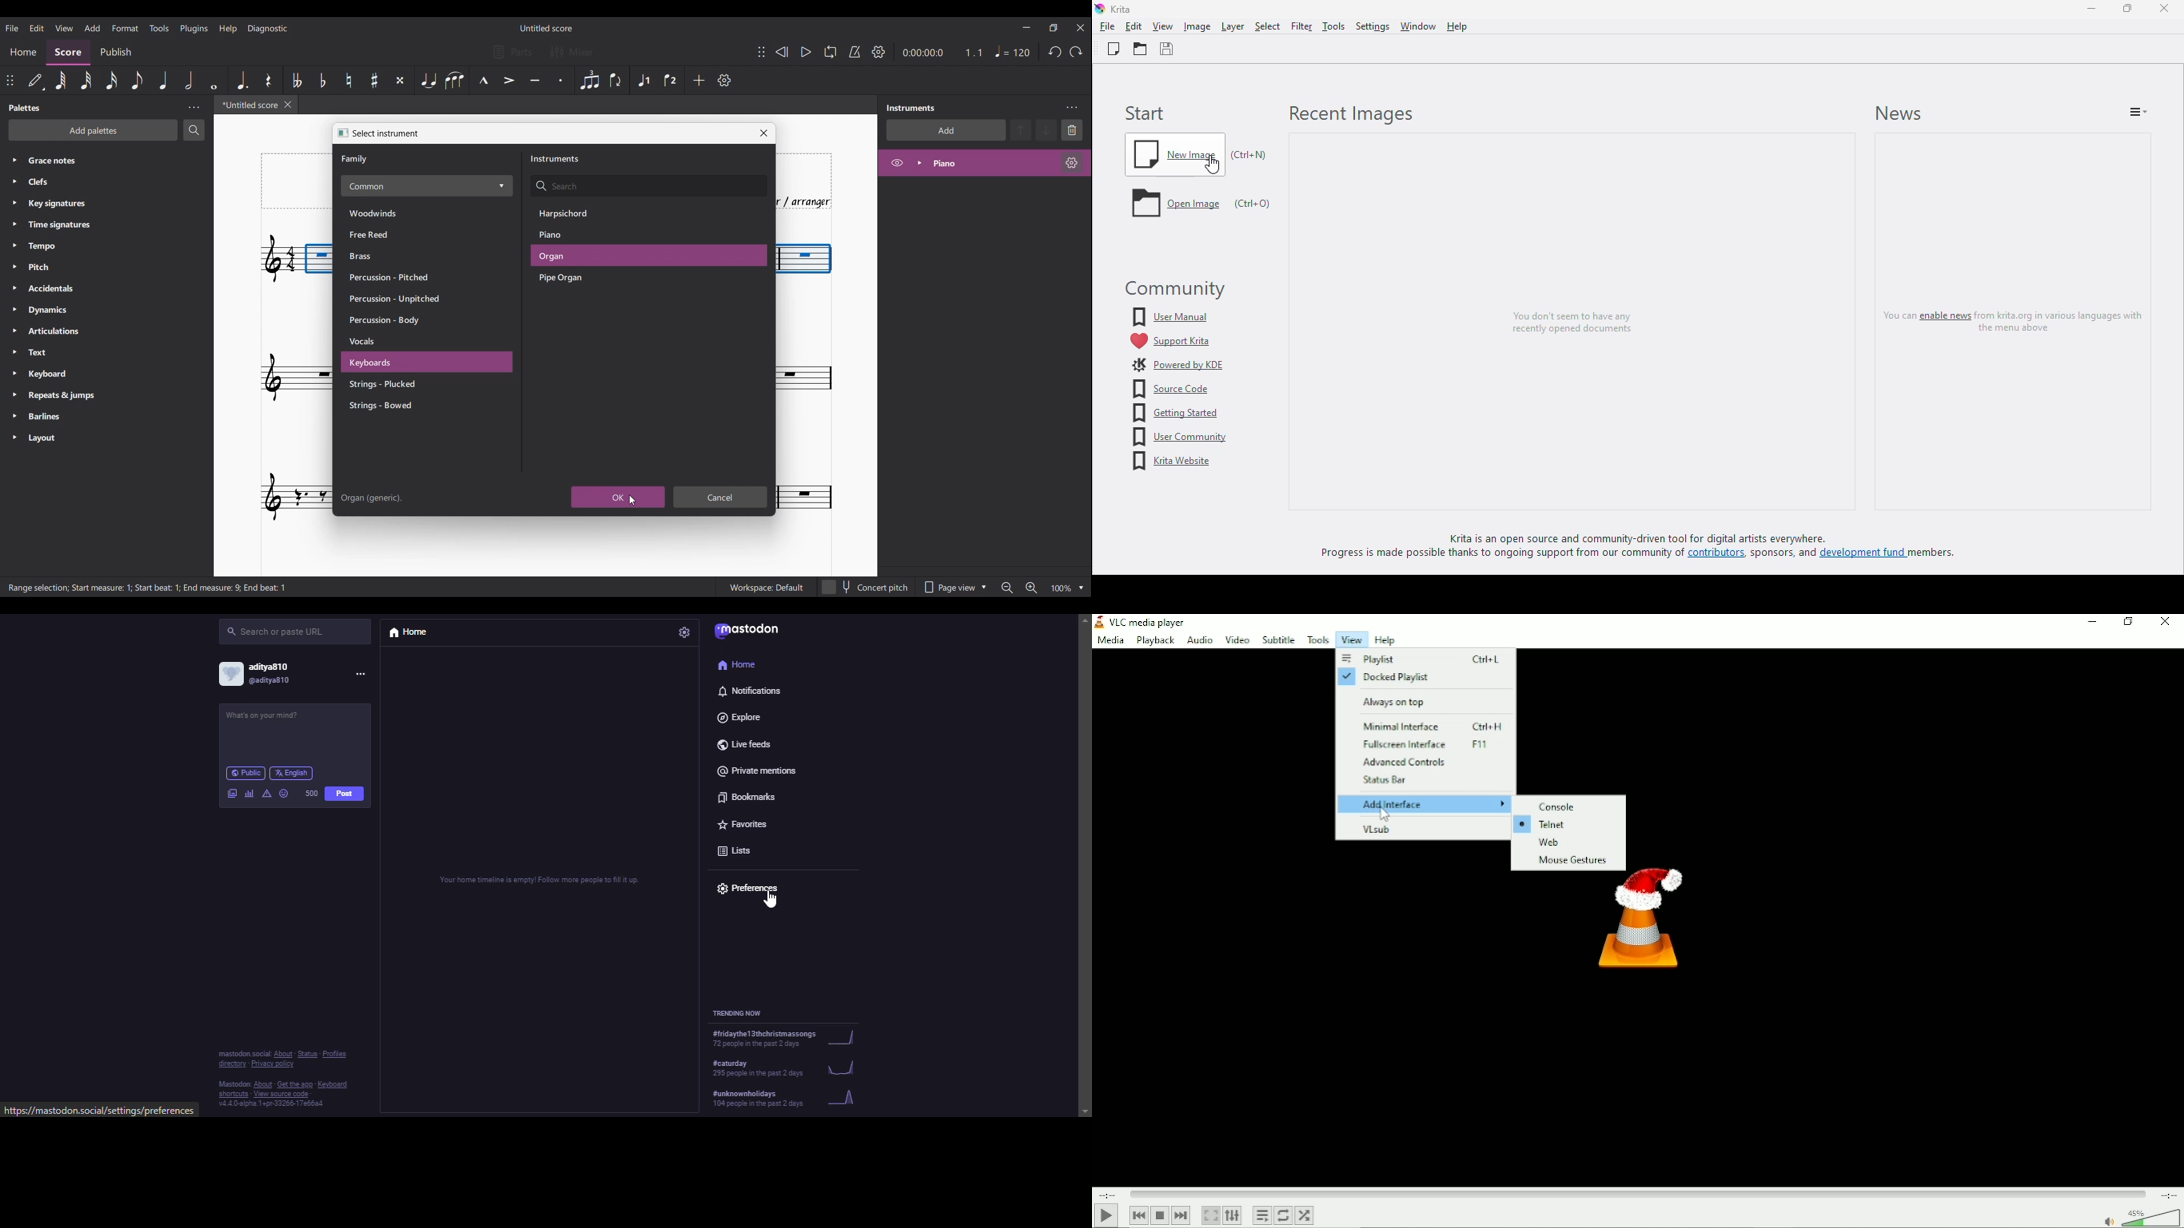  What do you see at coordinates (725, 80) in the screenshot?
I see `Customize toolbar` at bounding box center [725, 80].